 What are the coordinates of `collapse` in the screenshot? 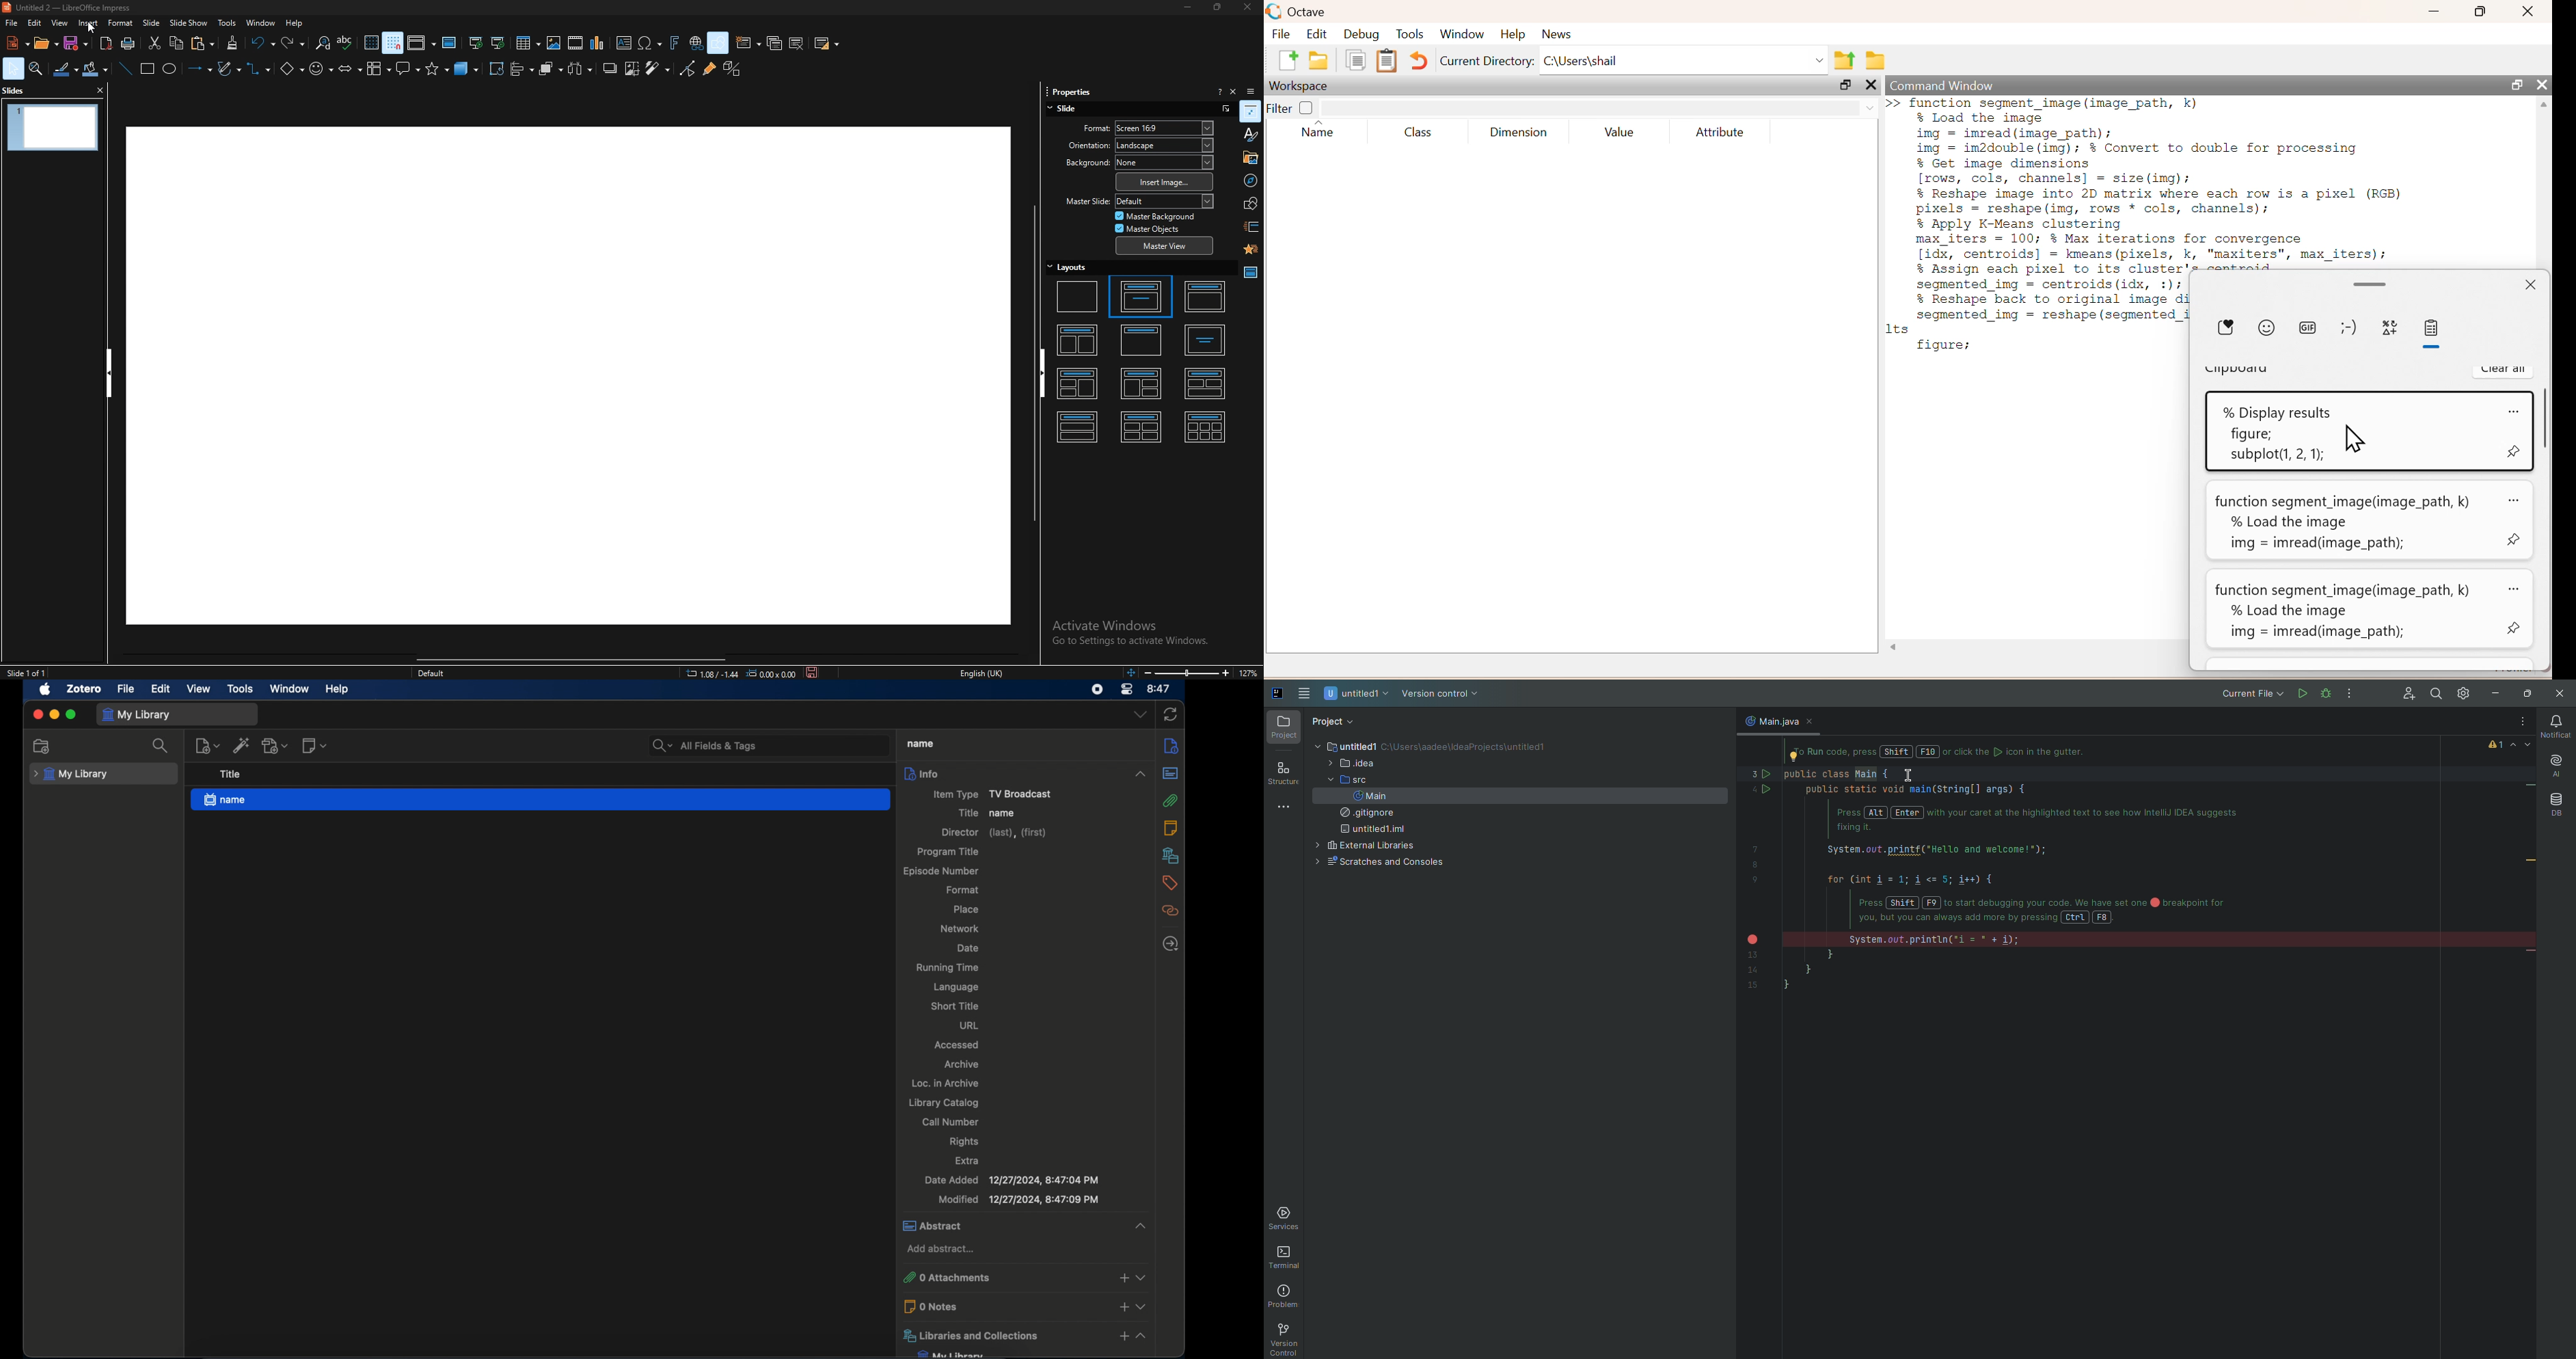 It's located at (1140, 769).